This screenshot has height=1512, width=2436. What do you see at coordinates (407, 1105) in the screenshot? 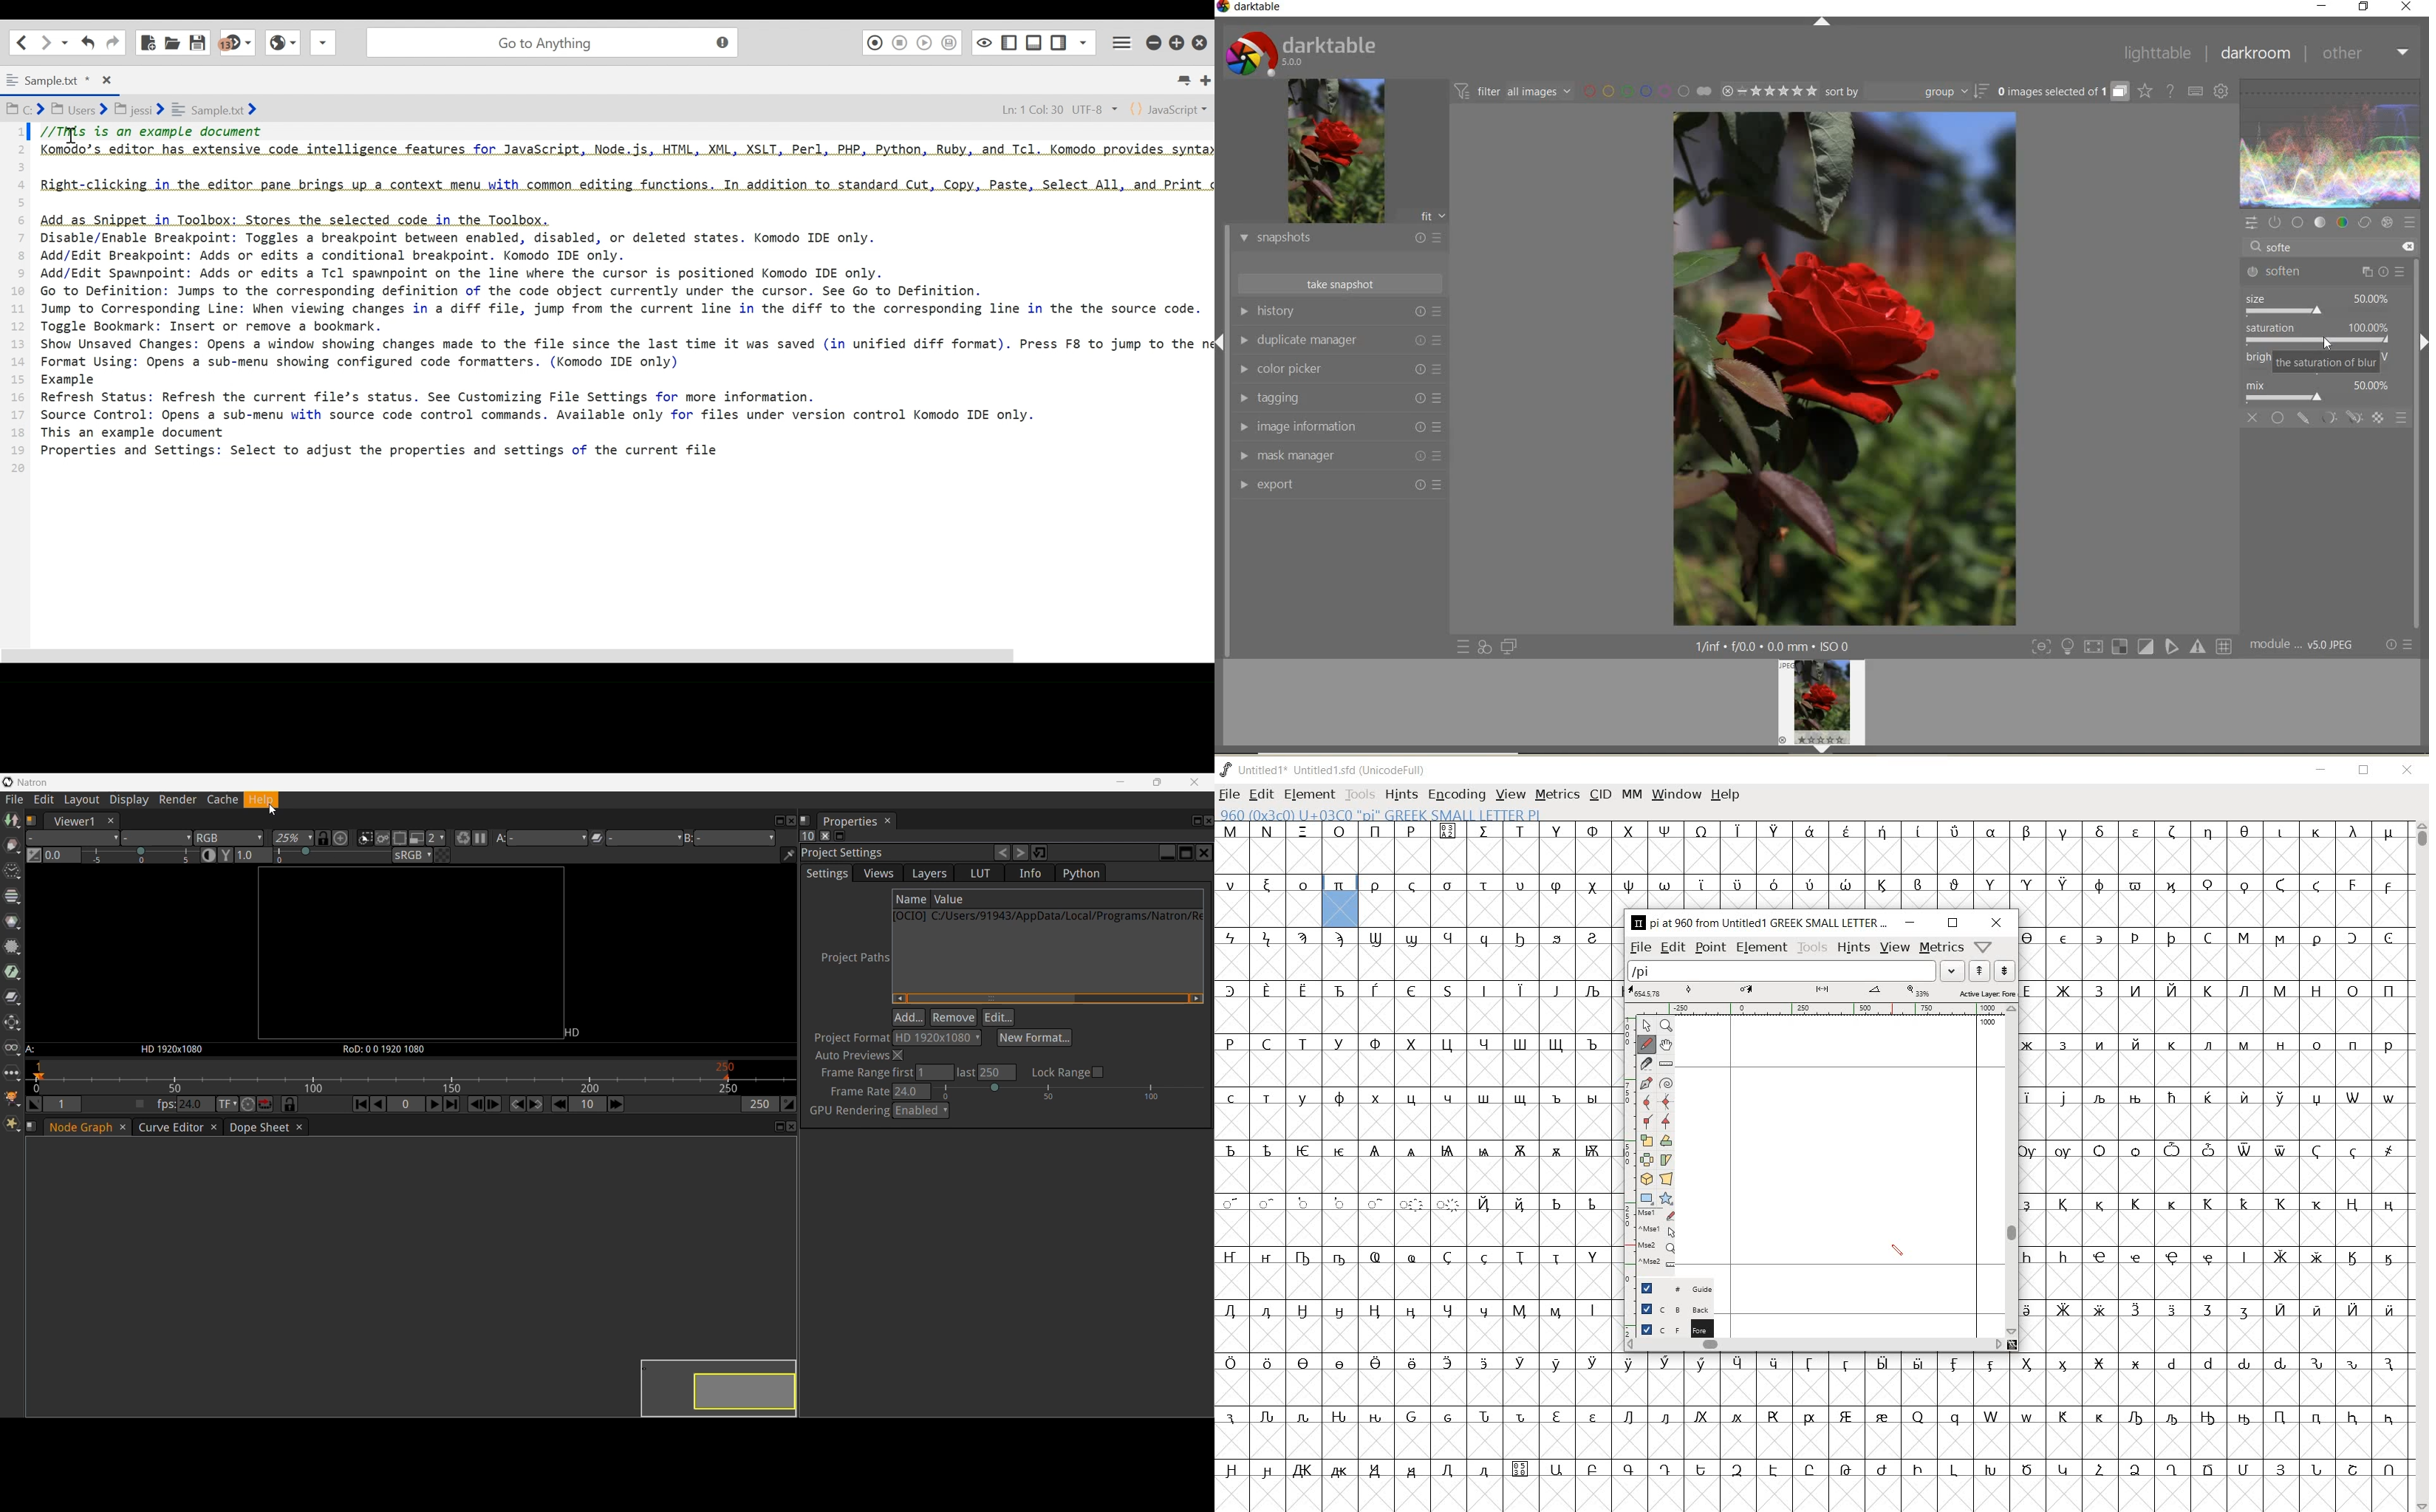
I see `Type in frame` at bounding box center [407, 1105].